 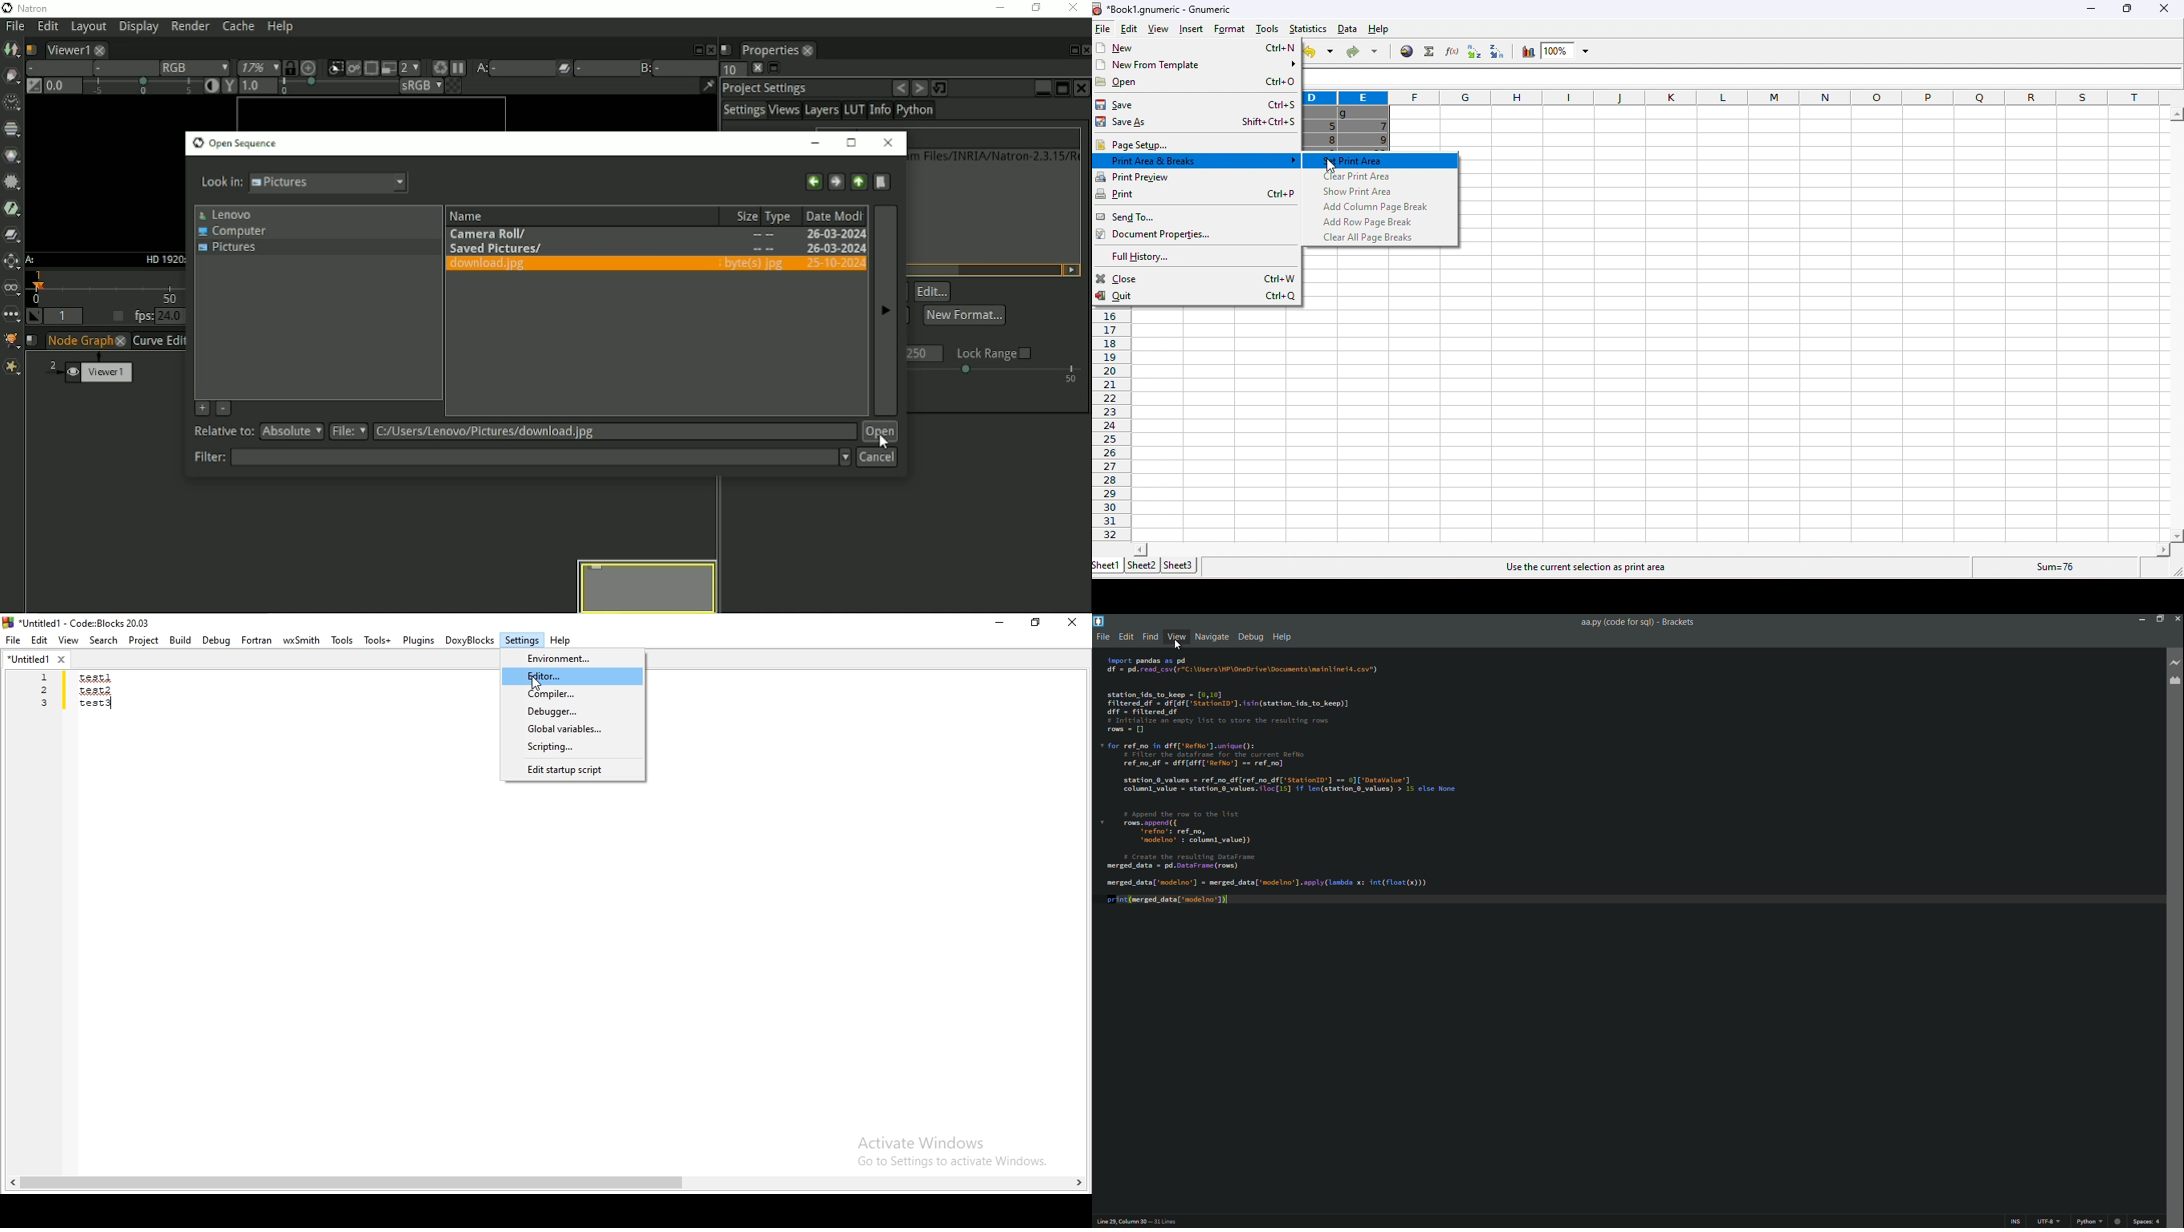 I want to click on minimize button, so click(x=2139, y=619).